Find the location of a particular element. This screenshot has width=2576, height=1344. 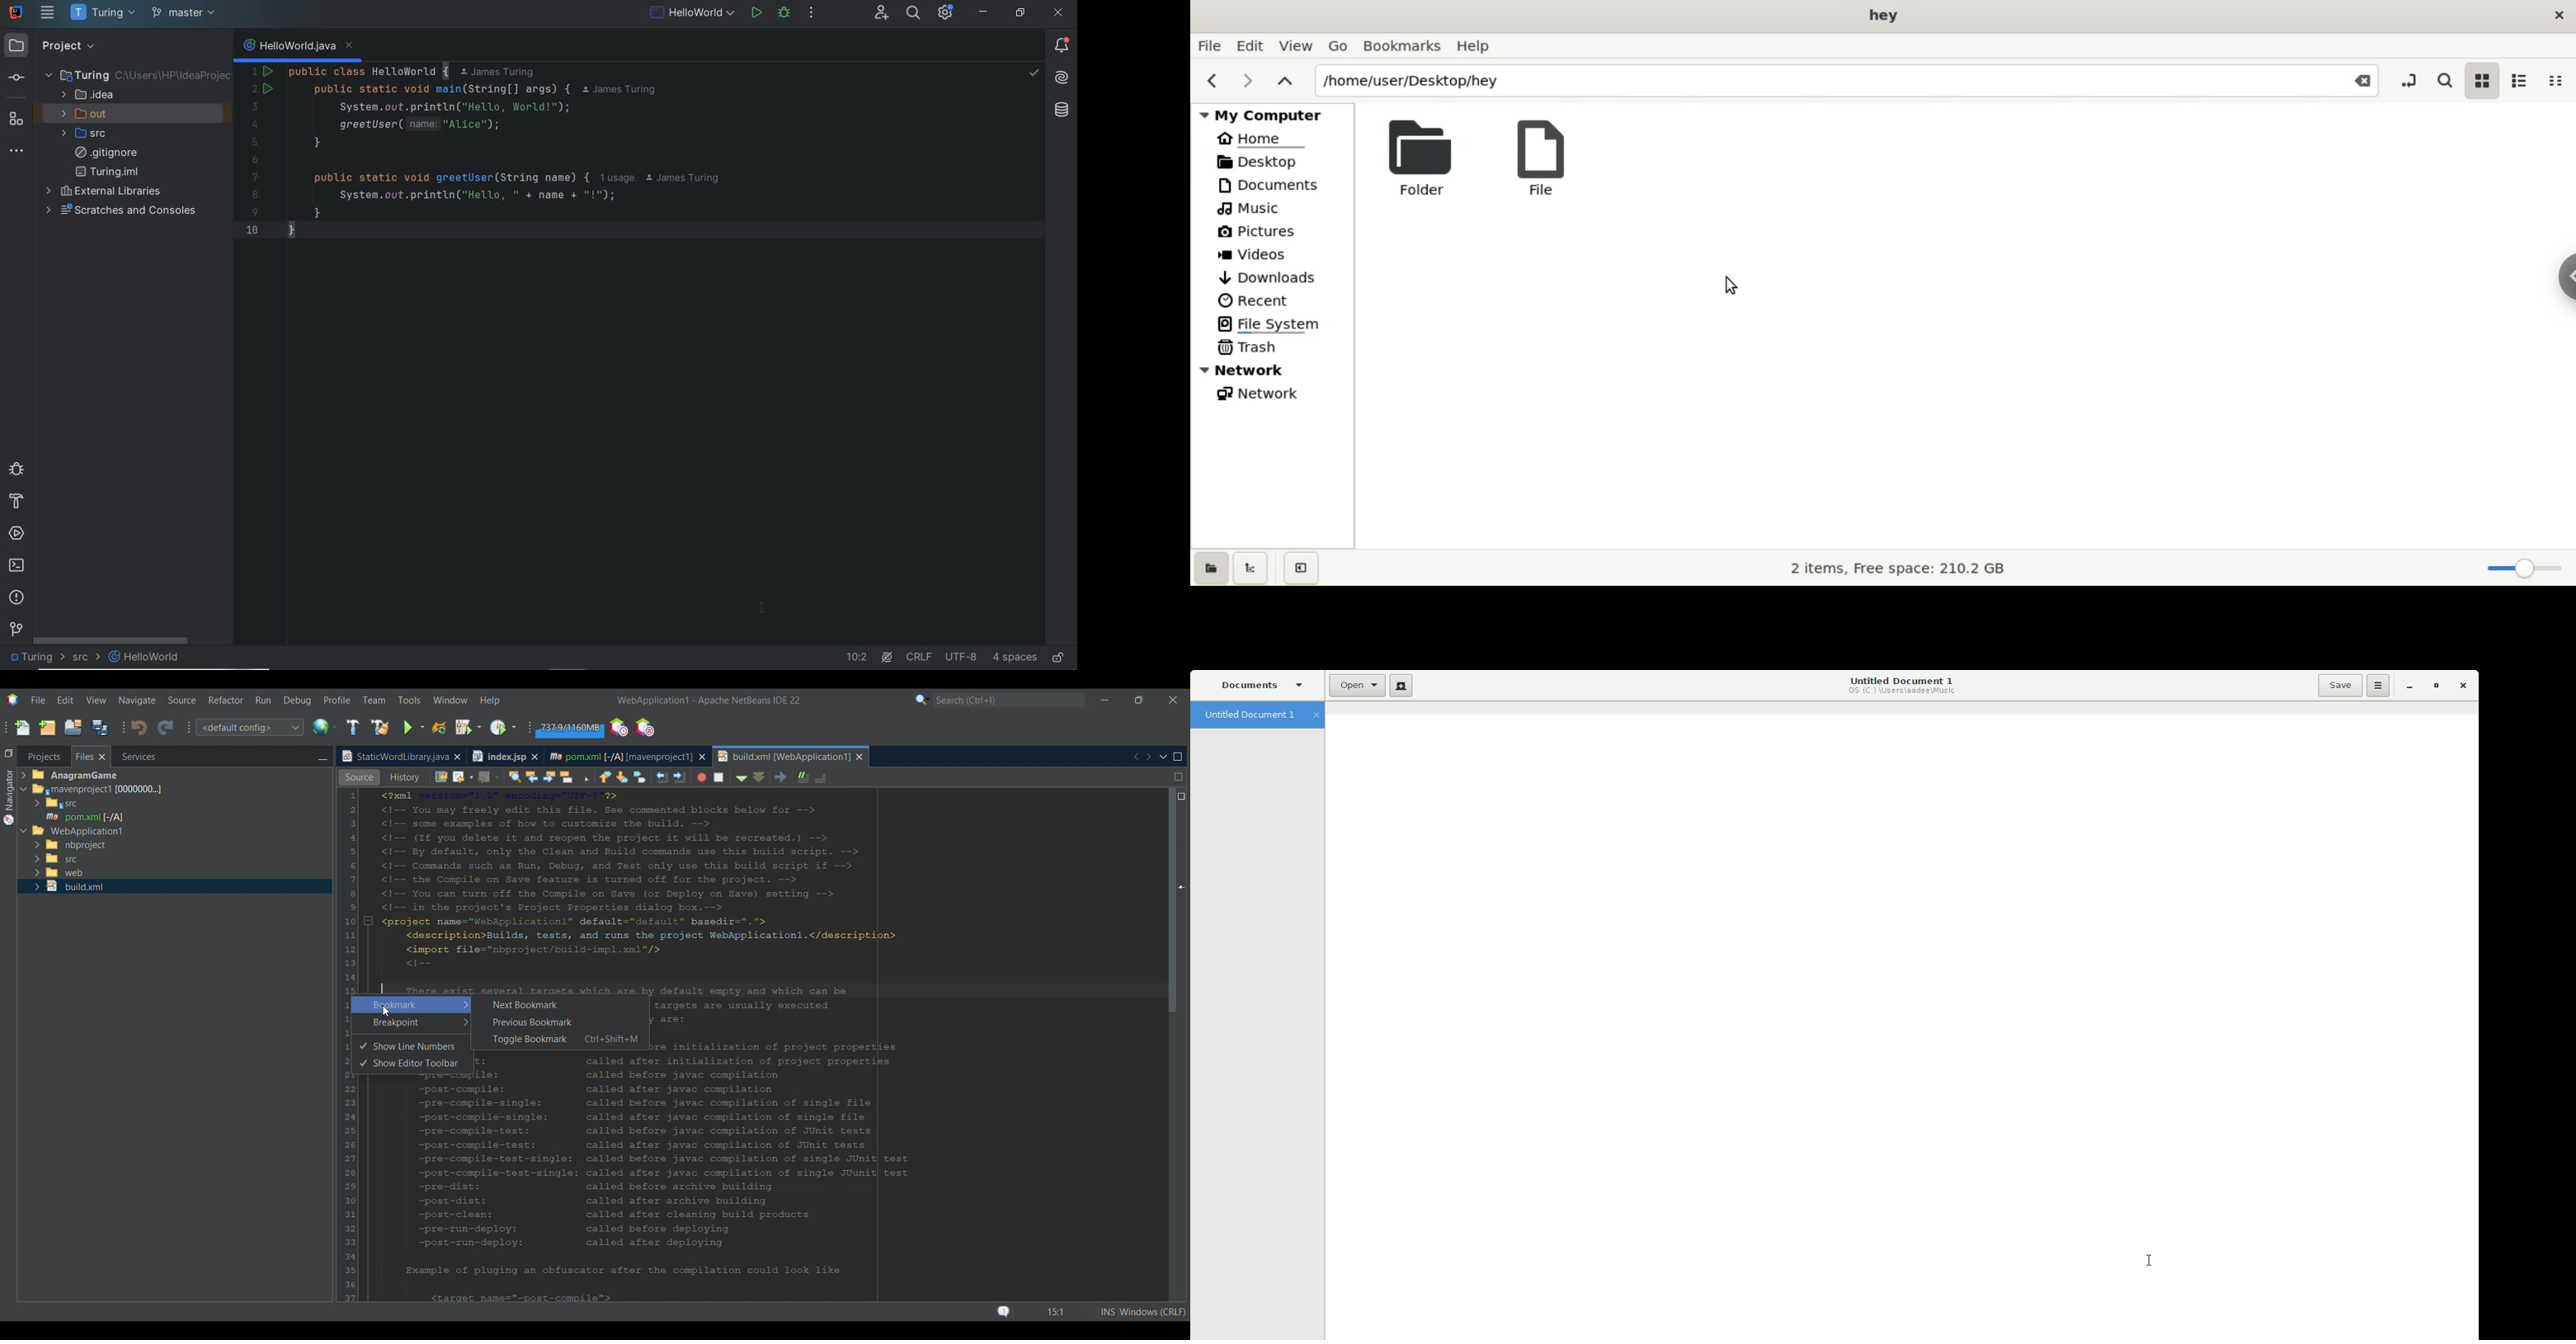

Restore is located at coordinates (2436, 685).